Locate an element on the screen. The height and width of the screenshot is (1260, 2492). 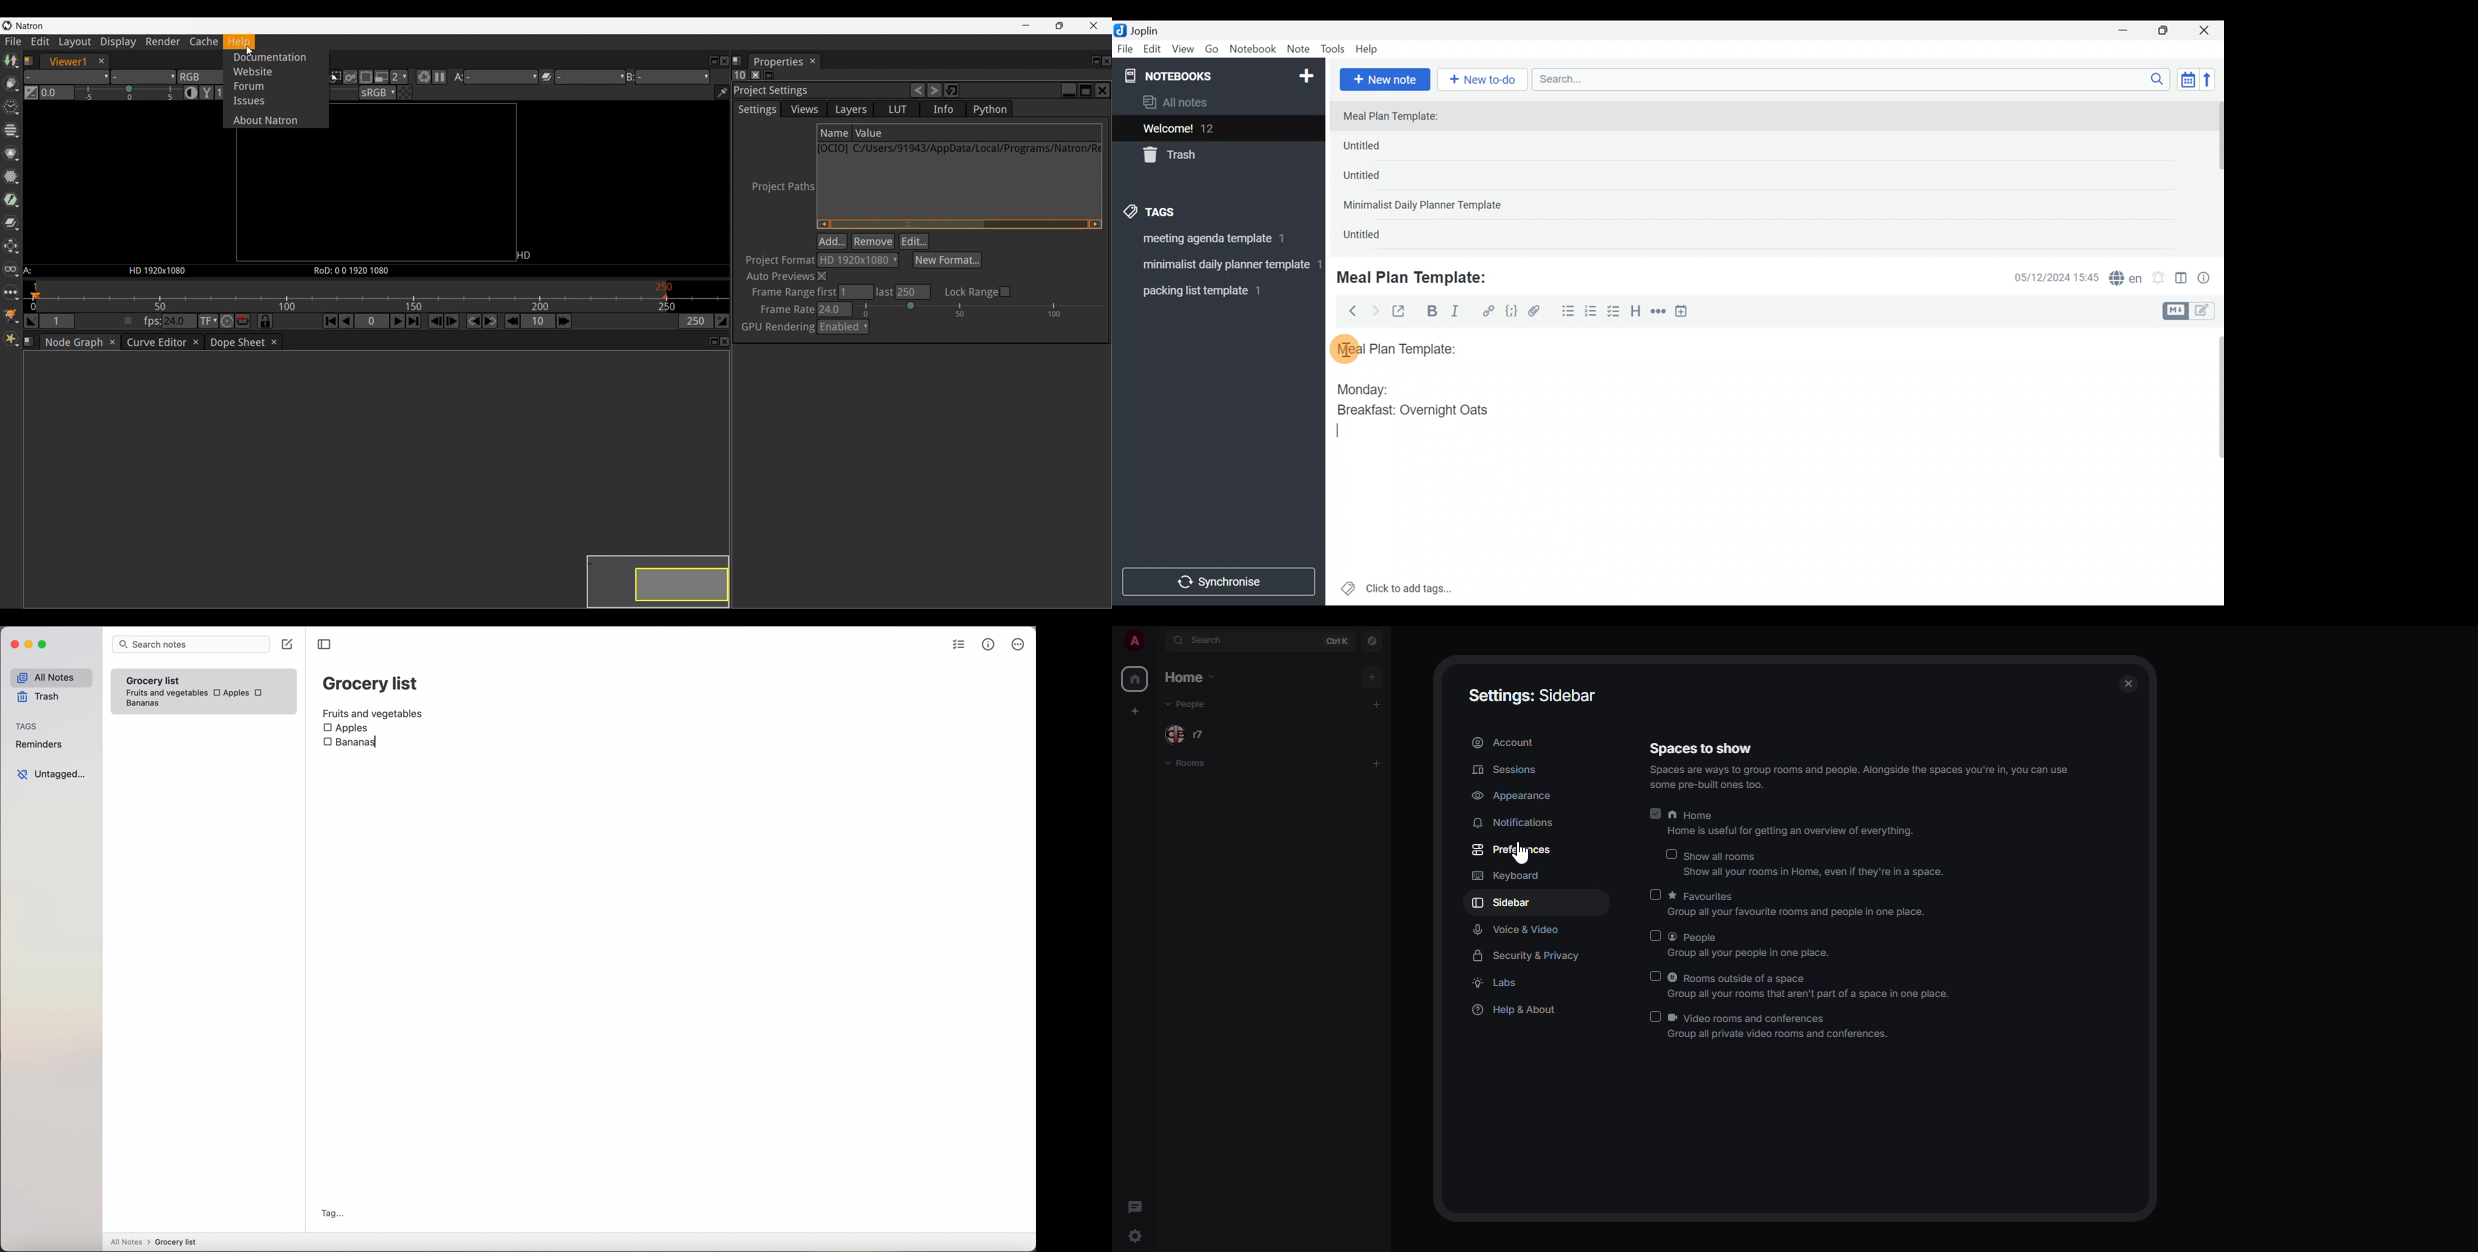
Heading is located at coordinates (1637, 313).